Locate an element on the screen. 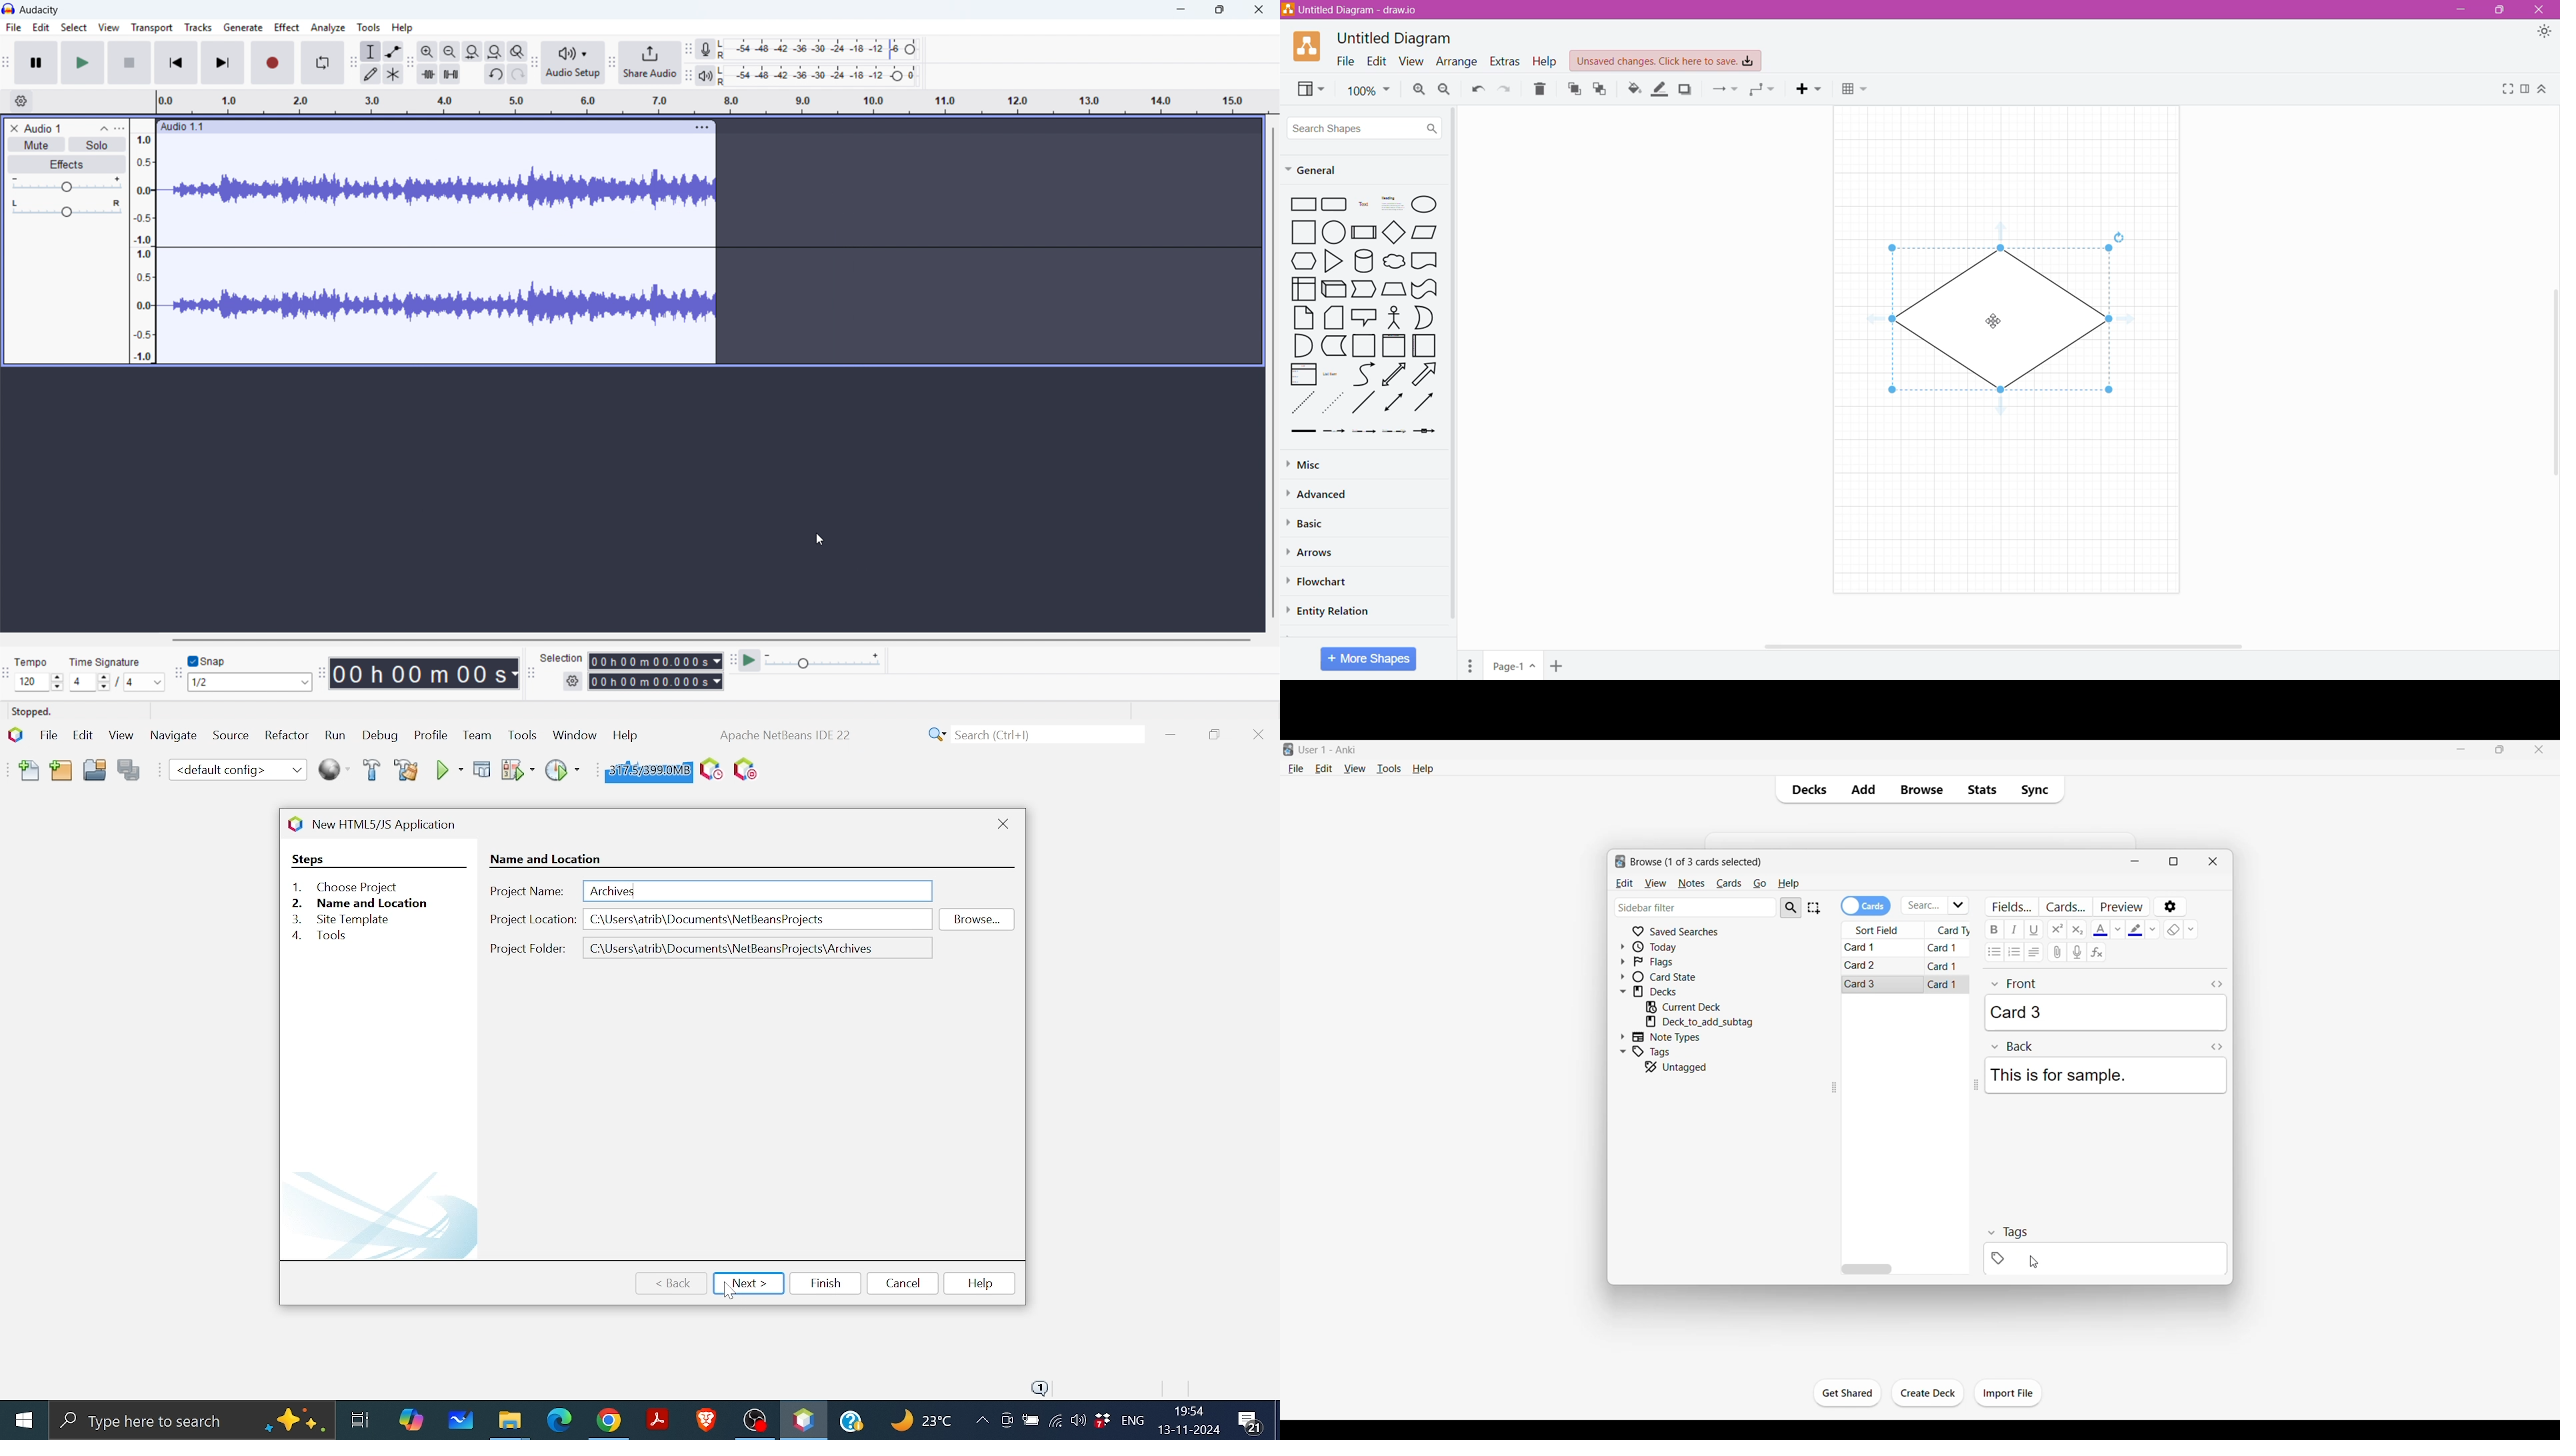 This screenshot has width=2576, height=1456. Format is located at coordinates (2525, 90).